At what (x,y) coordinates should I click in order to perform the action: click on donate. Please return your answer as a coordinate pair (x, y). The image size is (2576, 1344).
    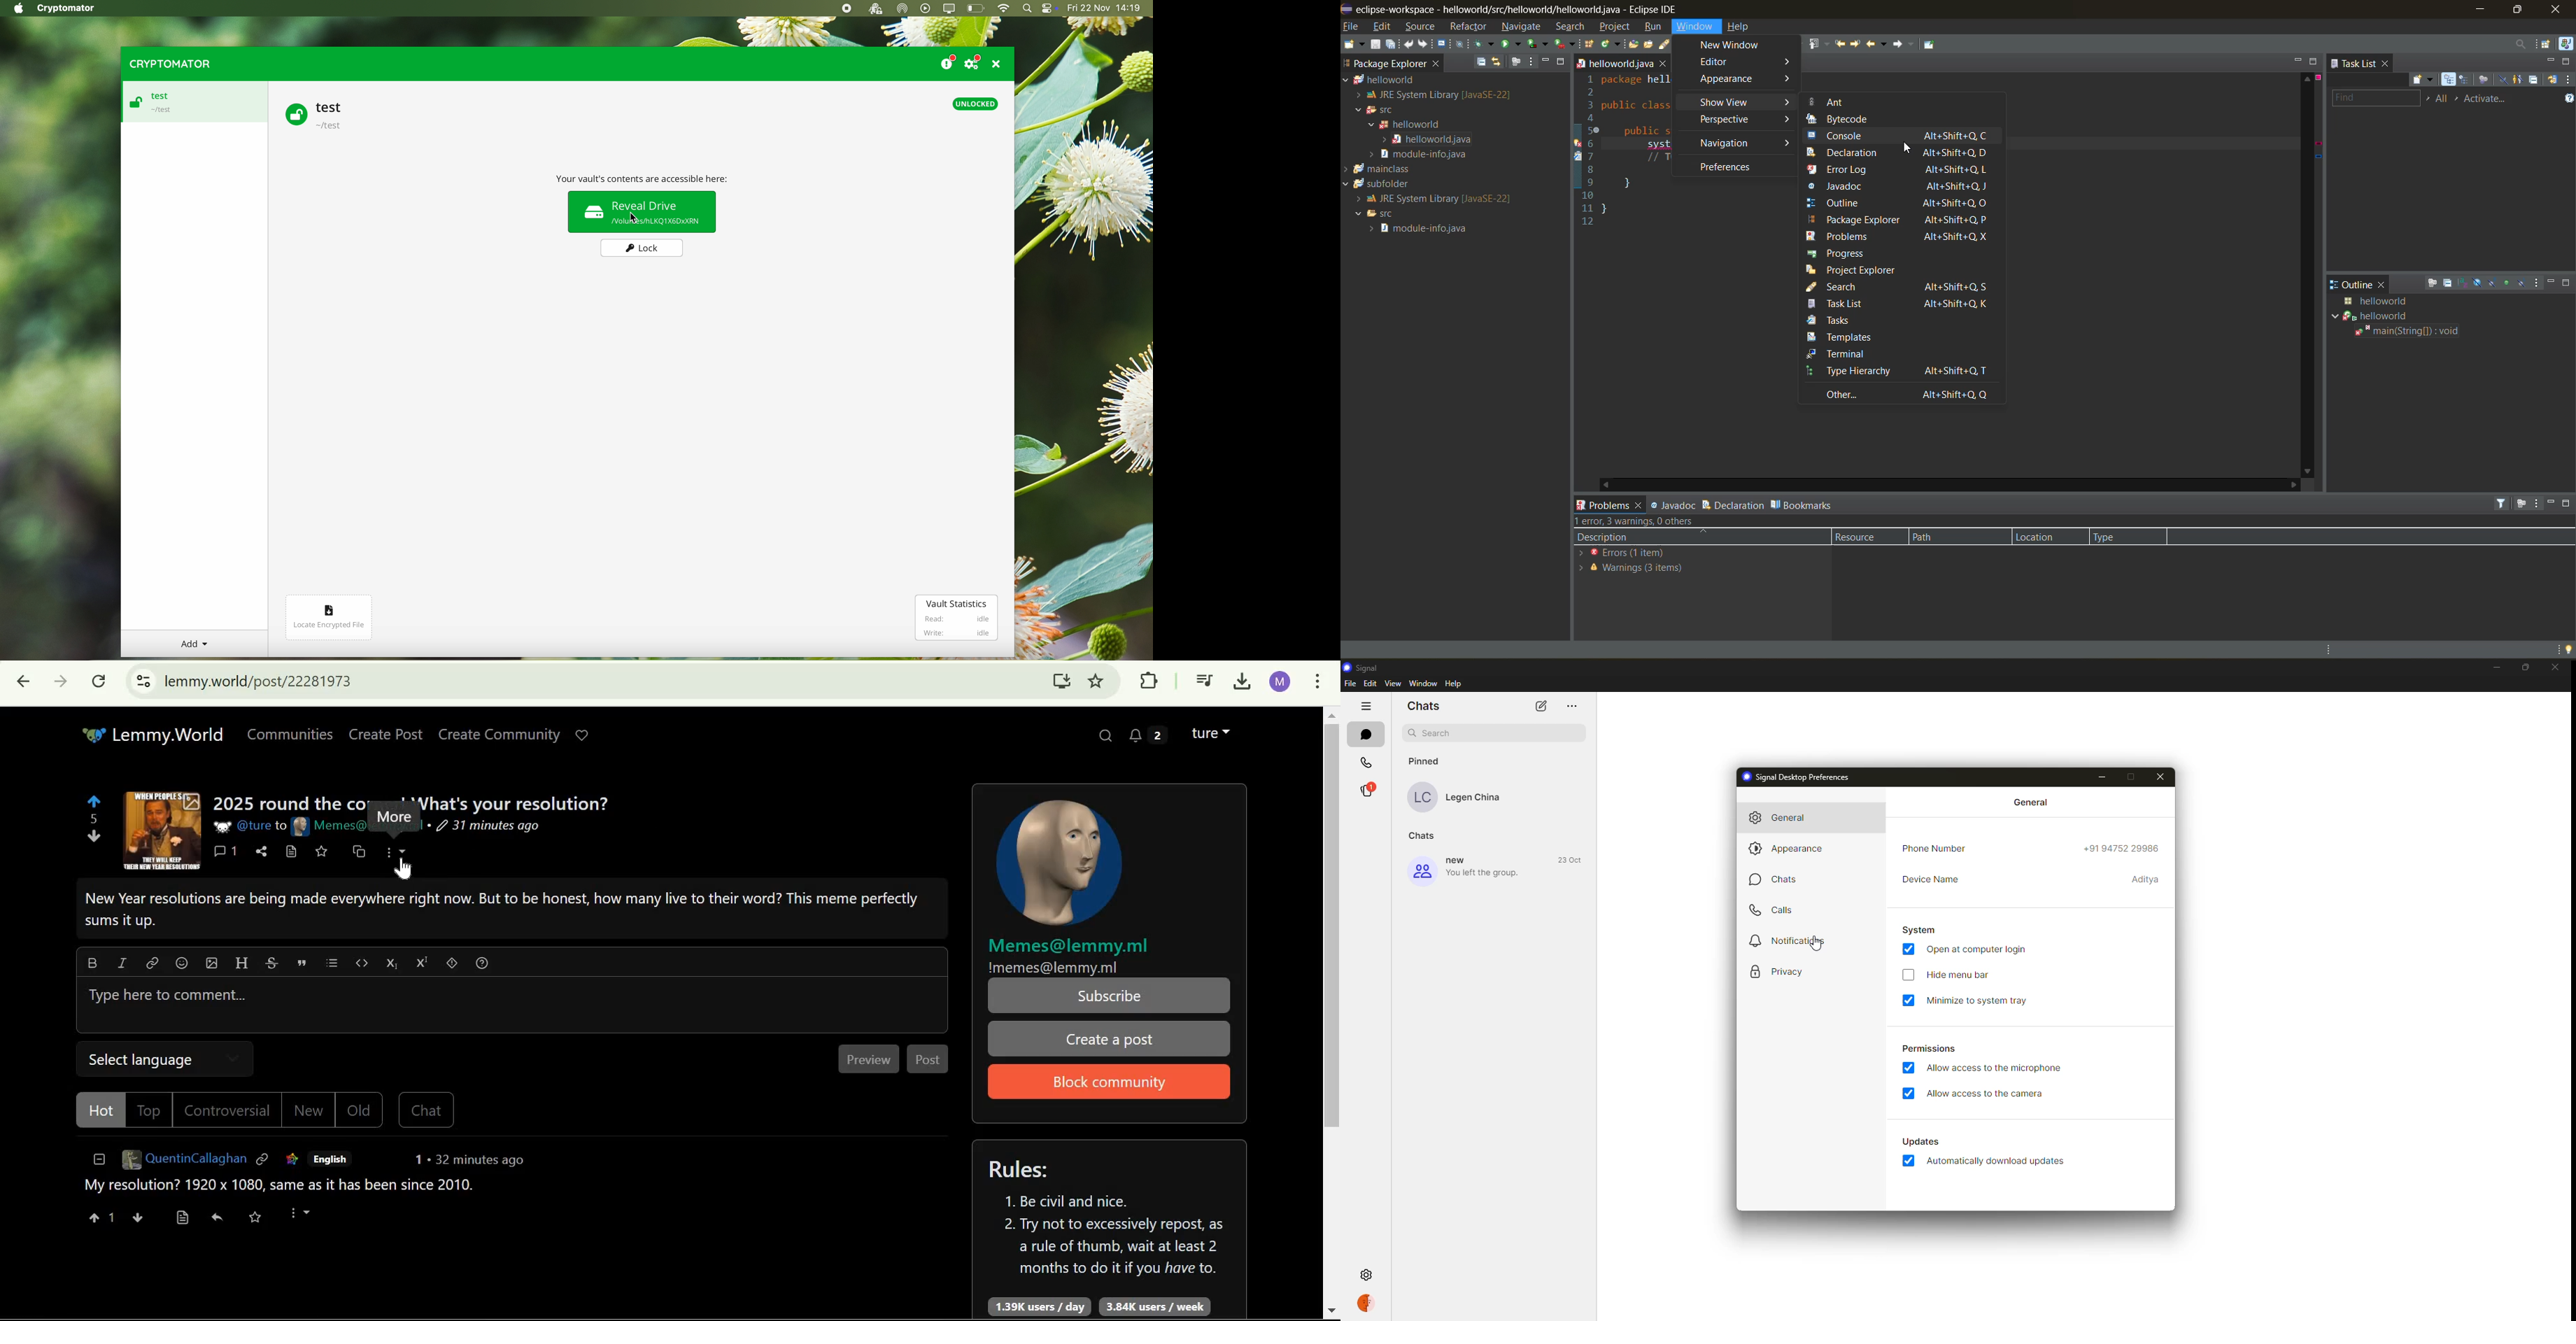
    Looking at the image, I should click on (947, 60).